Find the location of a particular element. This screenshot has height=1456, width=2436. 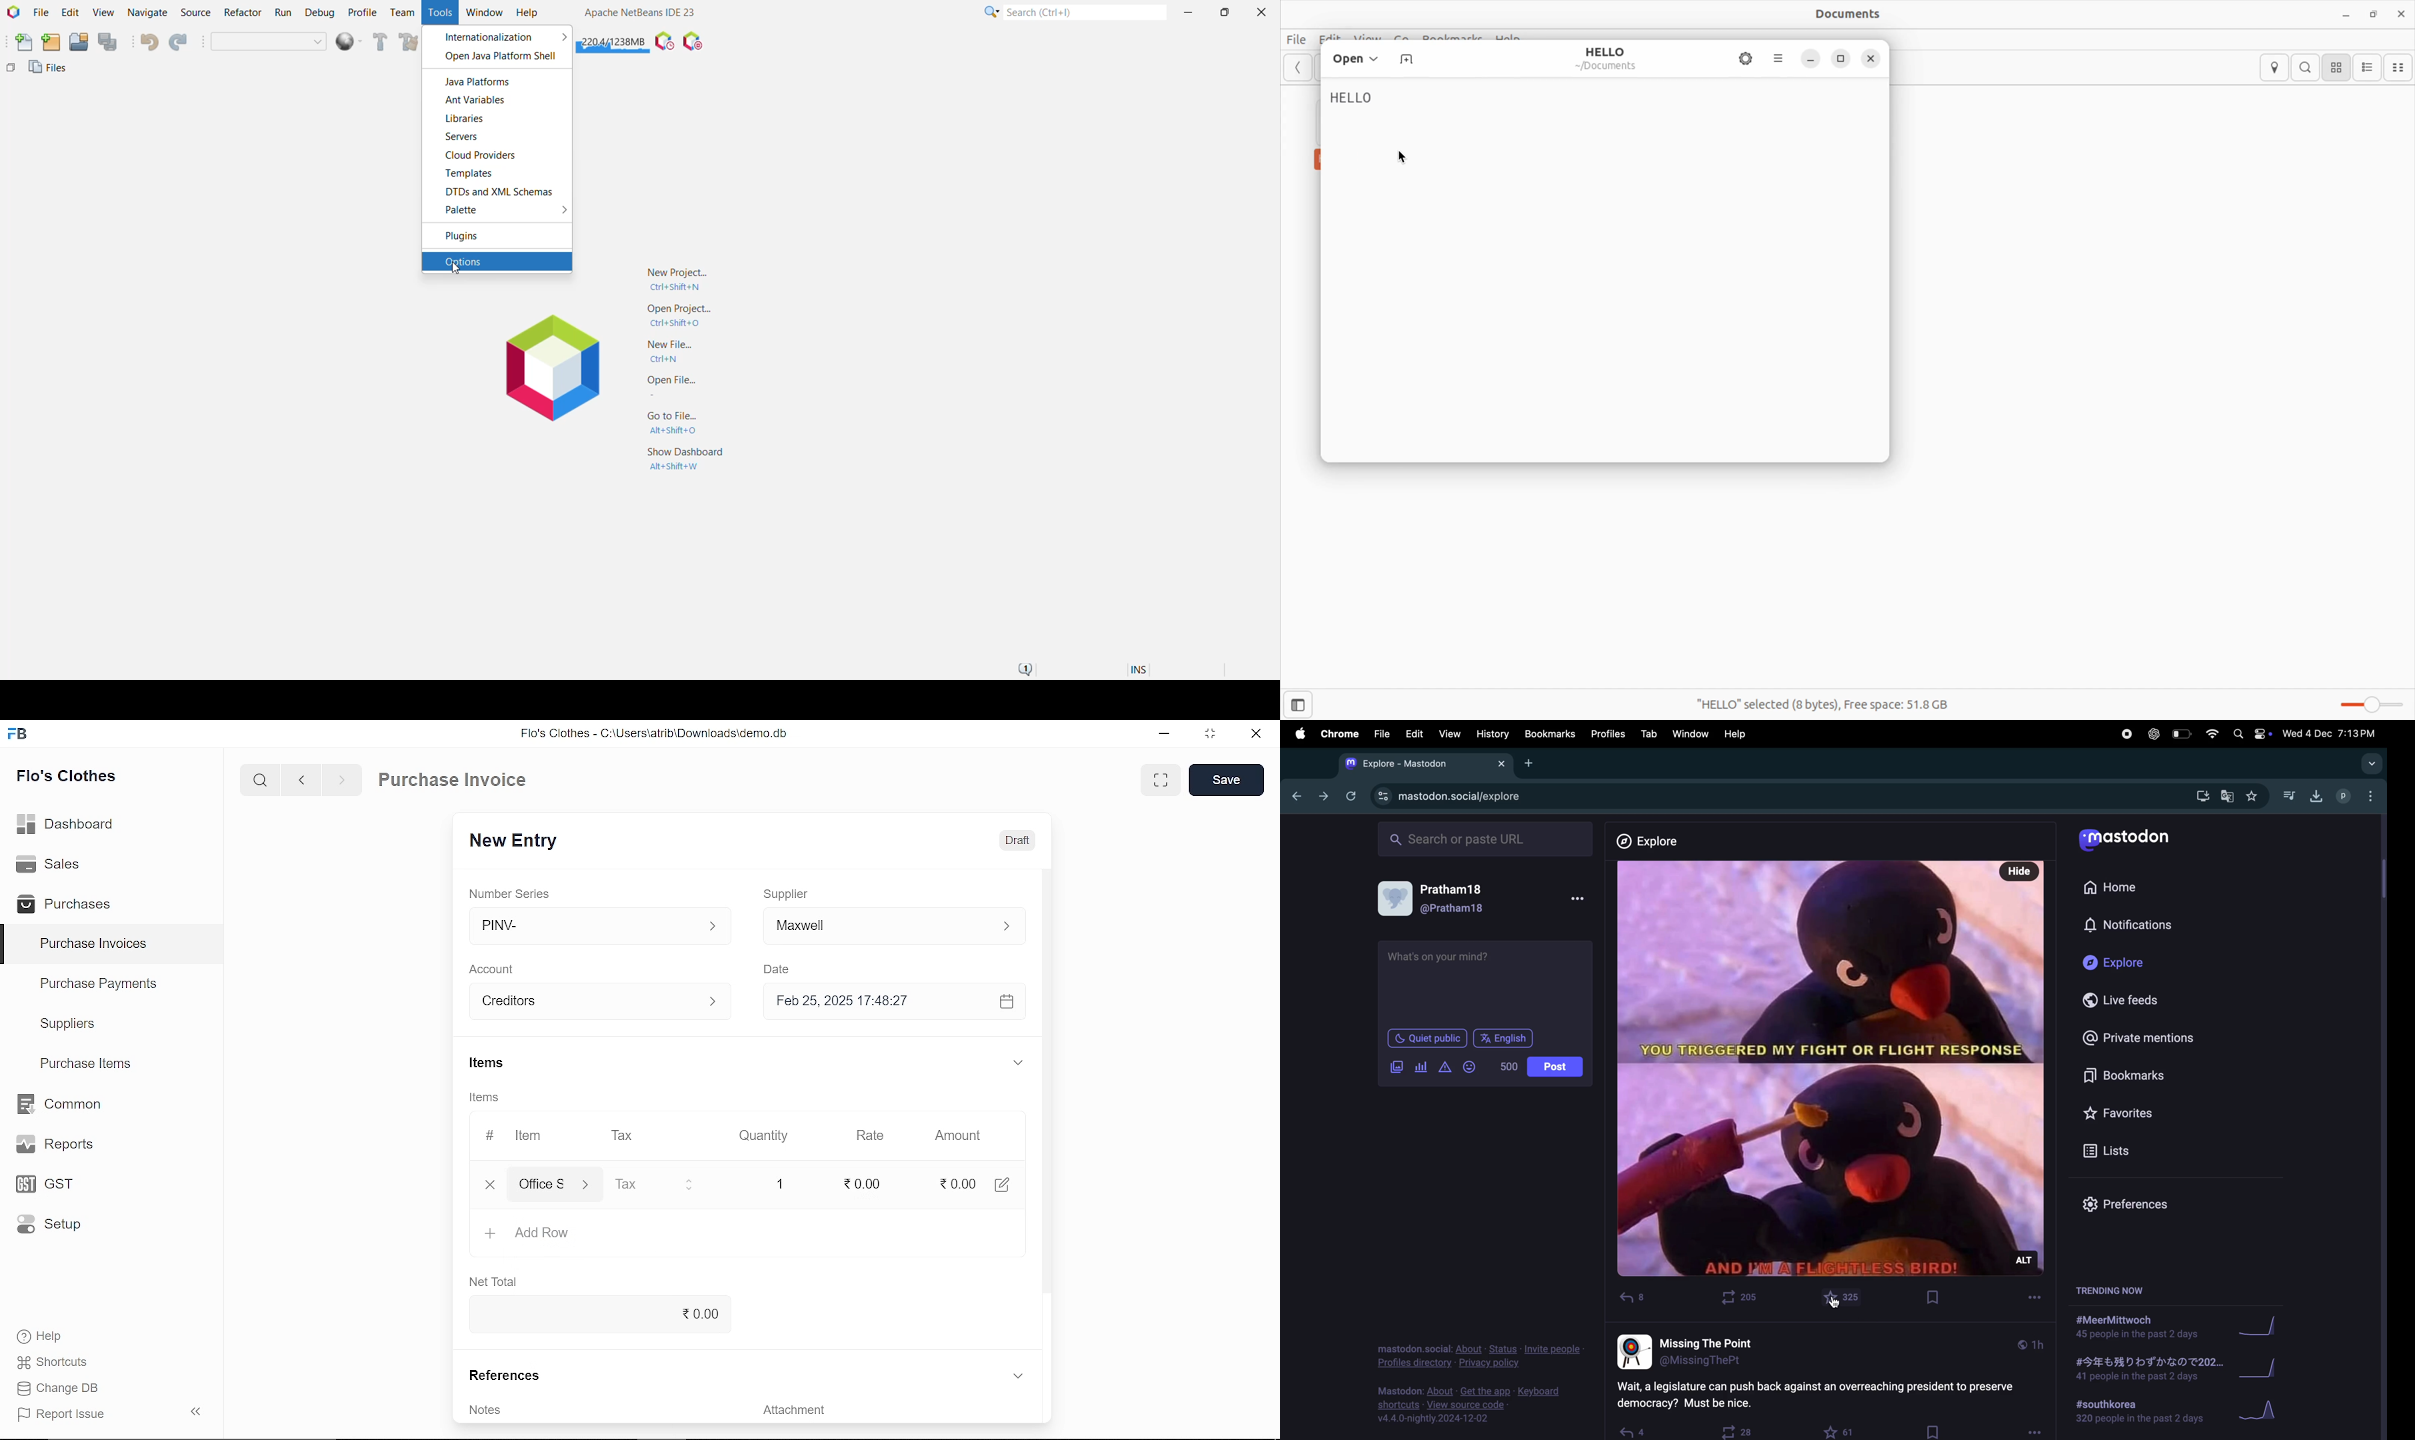

expand is located at coordinates (1017, 1375).